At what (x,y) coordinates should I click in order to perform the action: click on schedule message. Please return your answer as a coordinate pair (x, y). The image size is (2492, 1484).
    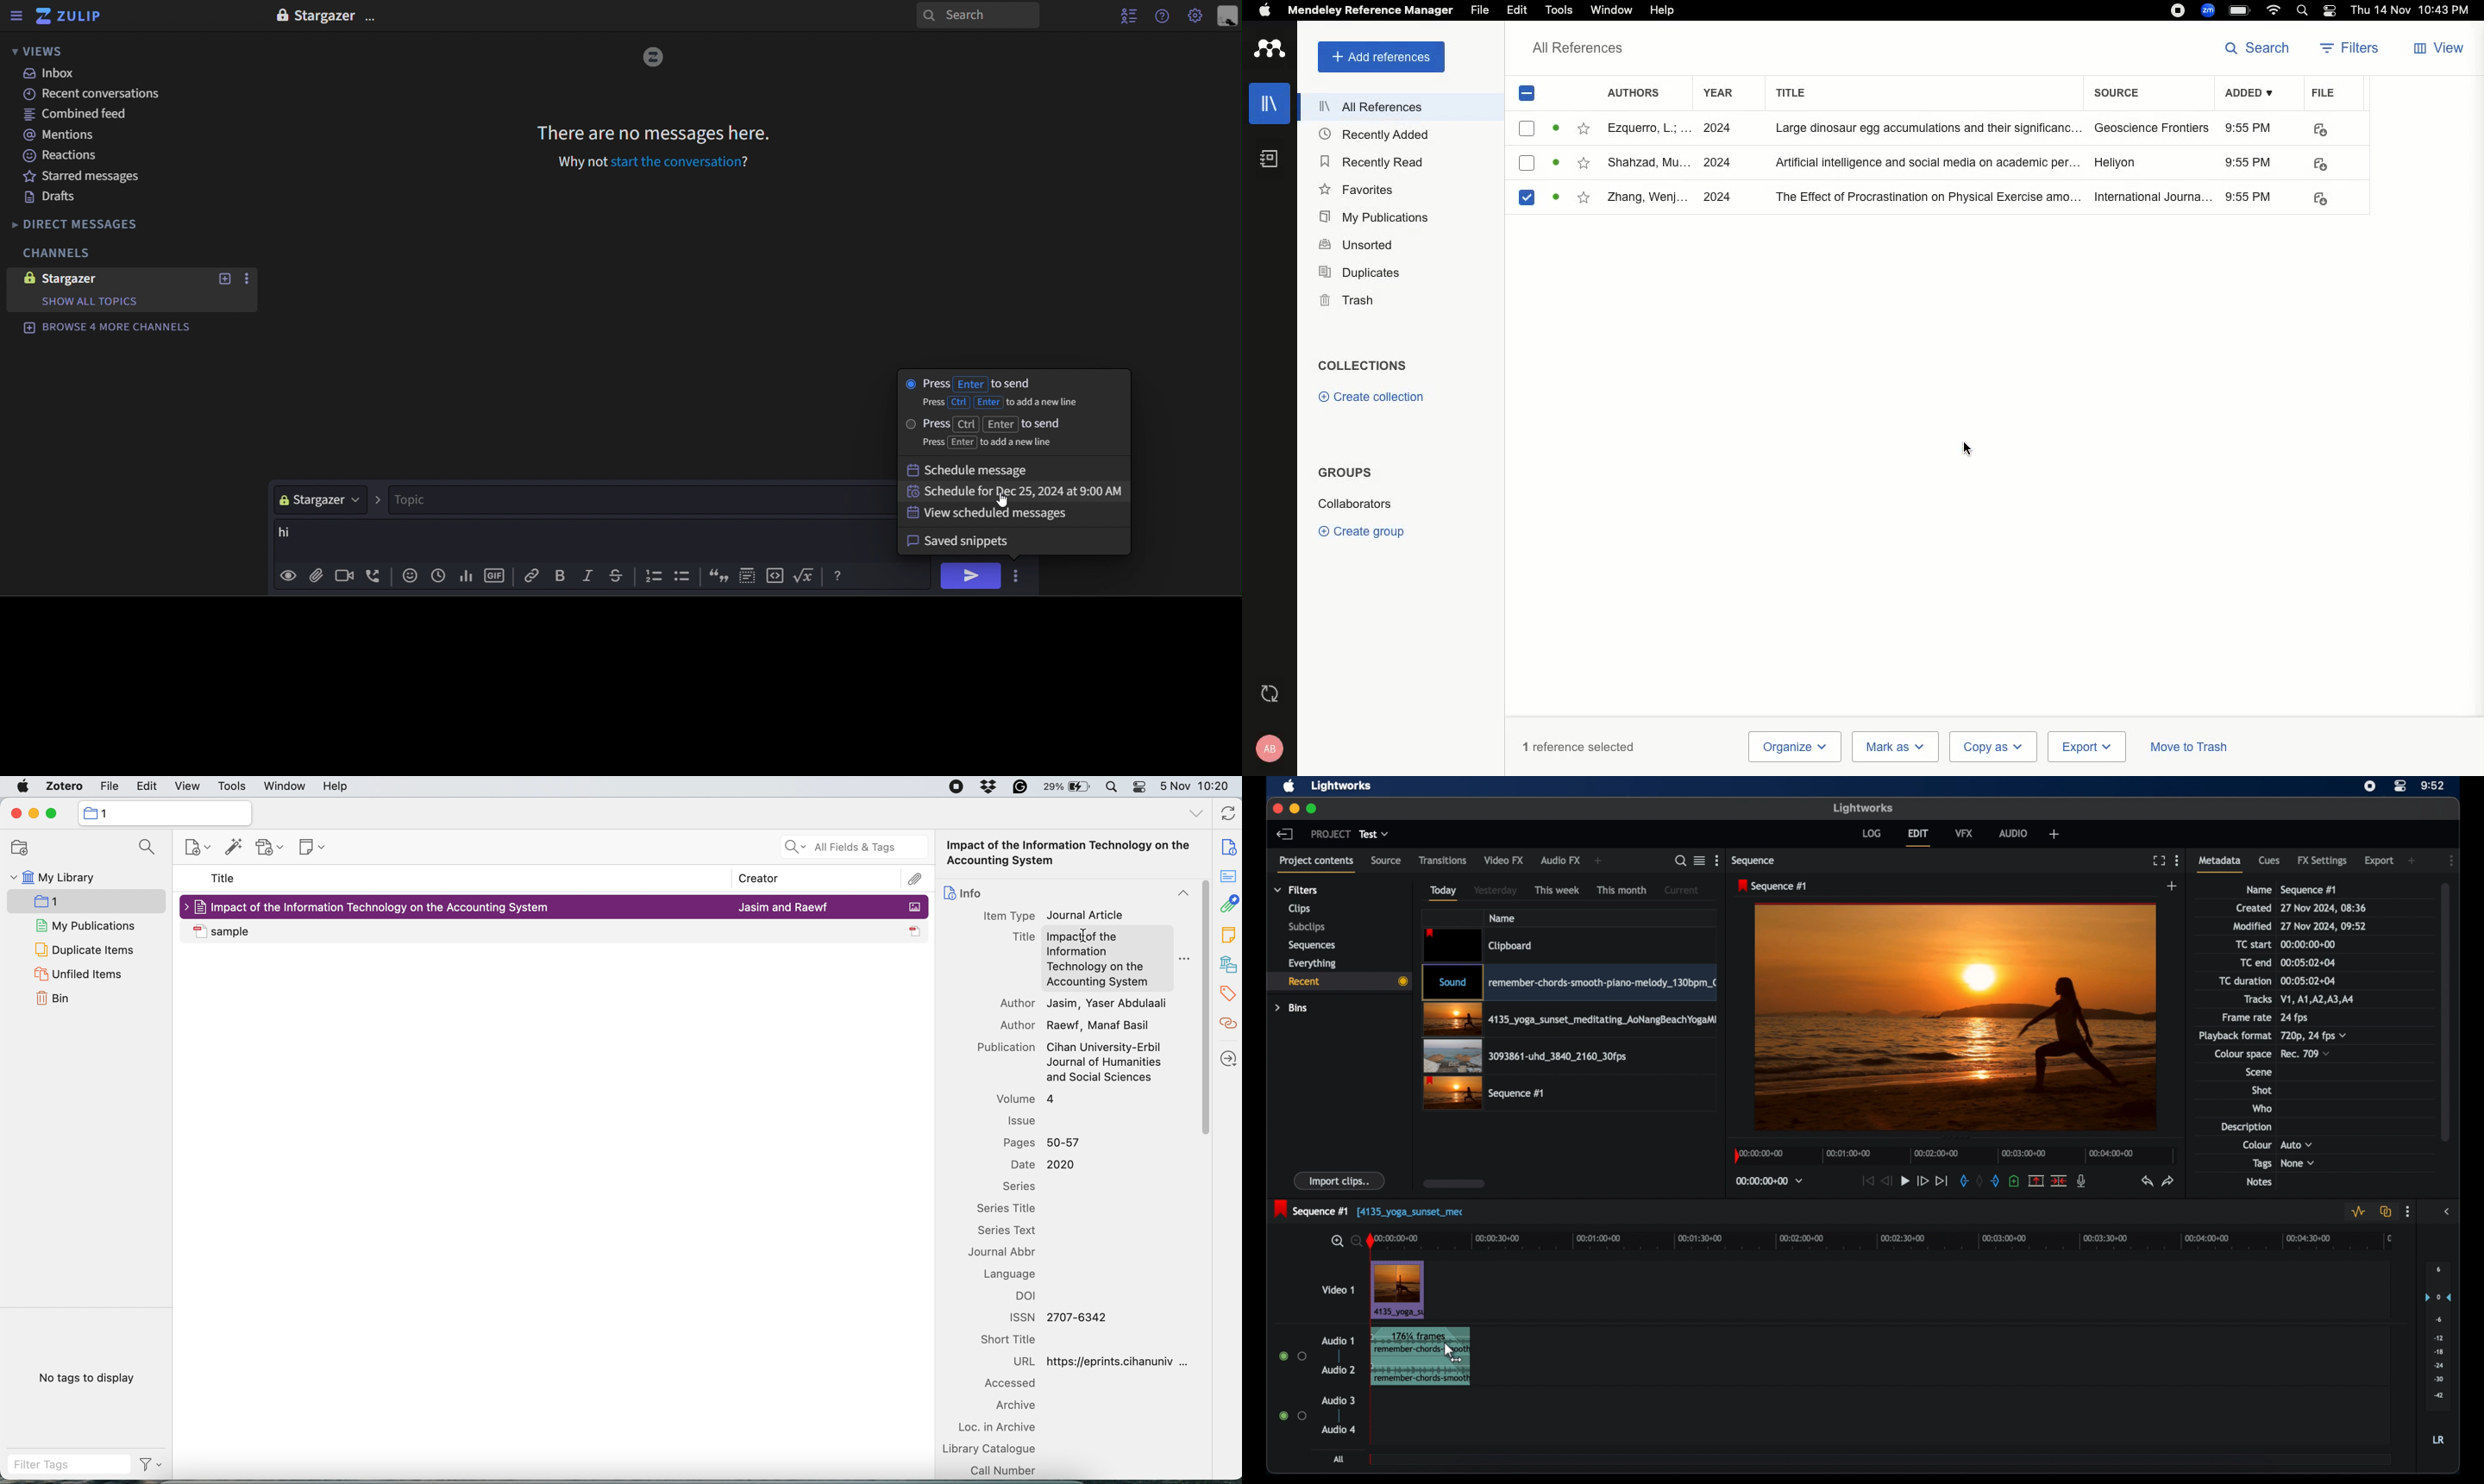
    Looking at the image, I should click on (1011, 470).